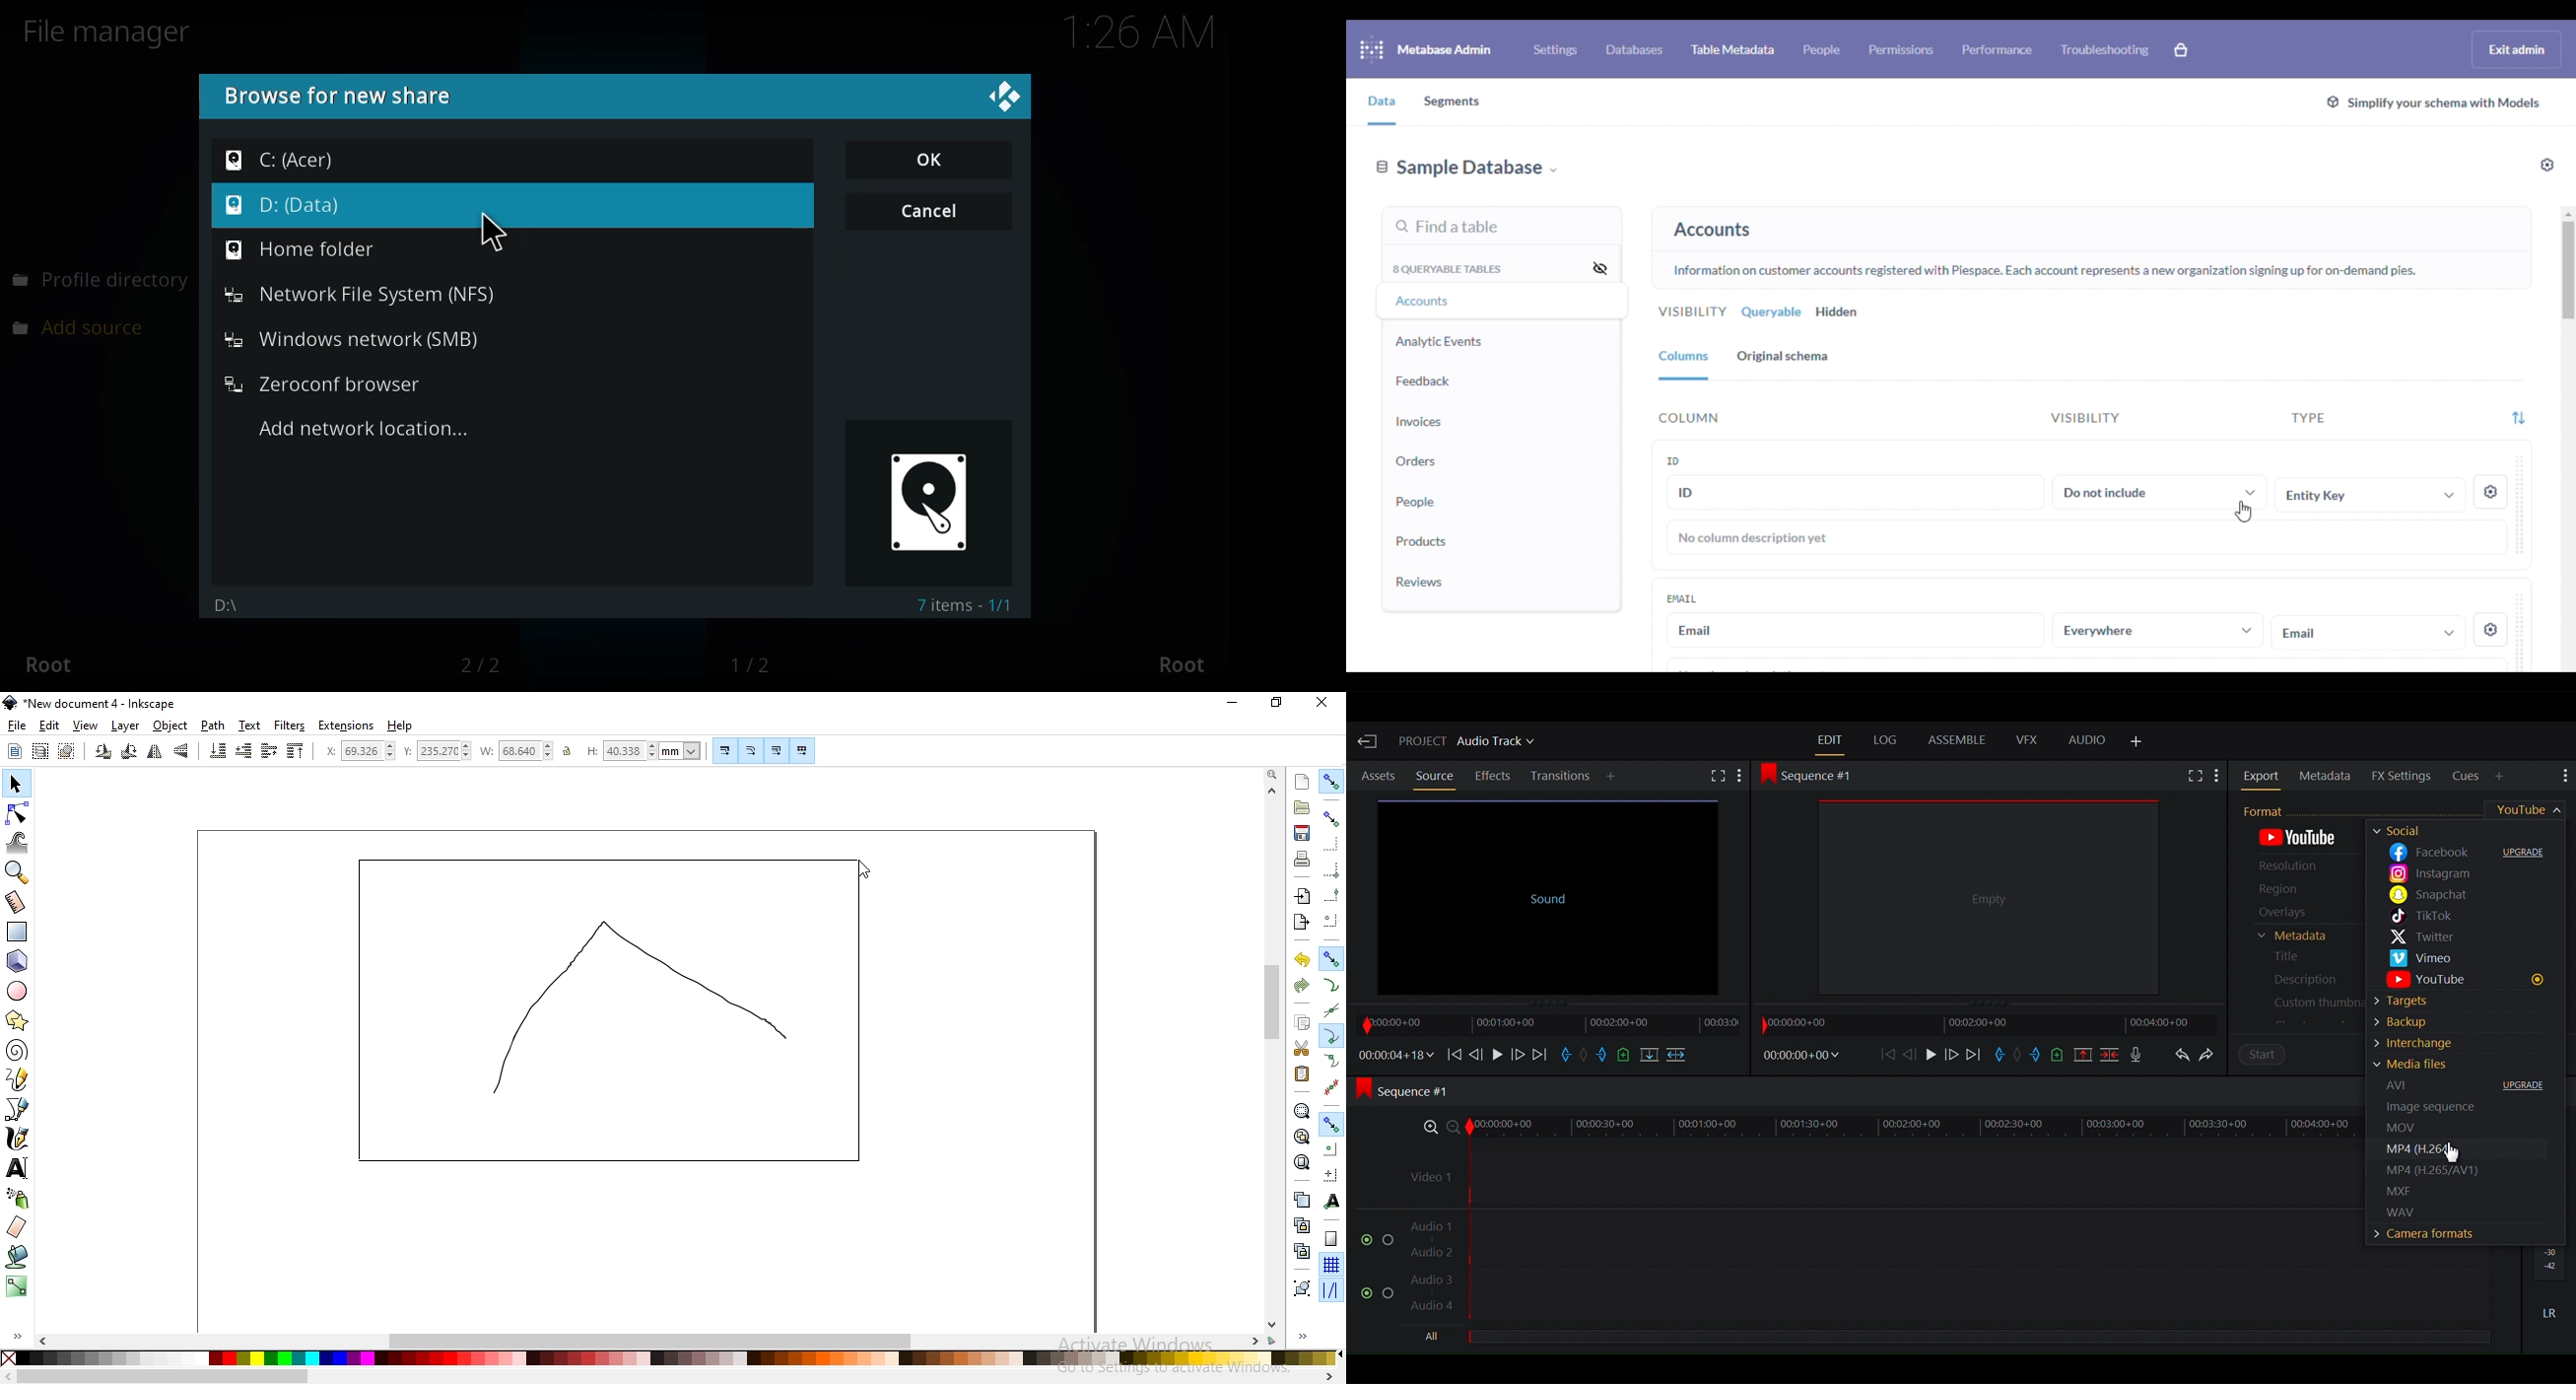 Image resolution: width=2576 pixels, height=1400 pixels. What do you see at coordinates (2299, 957) in the screenshot?
I see `Title` at bounding box center [2299, 957].